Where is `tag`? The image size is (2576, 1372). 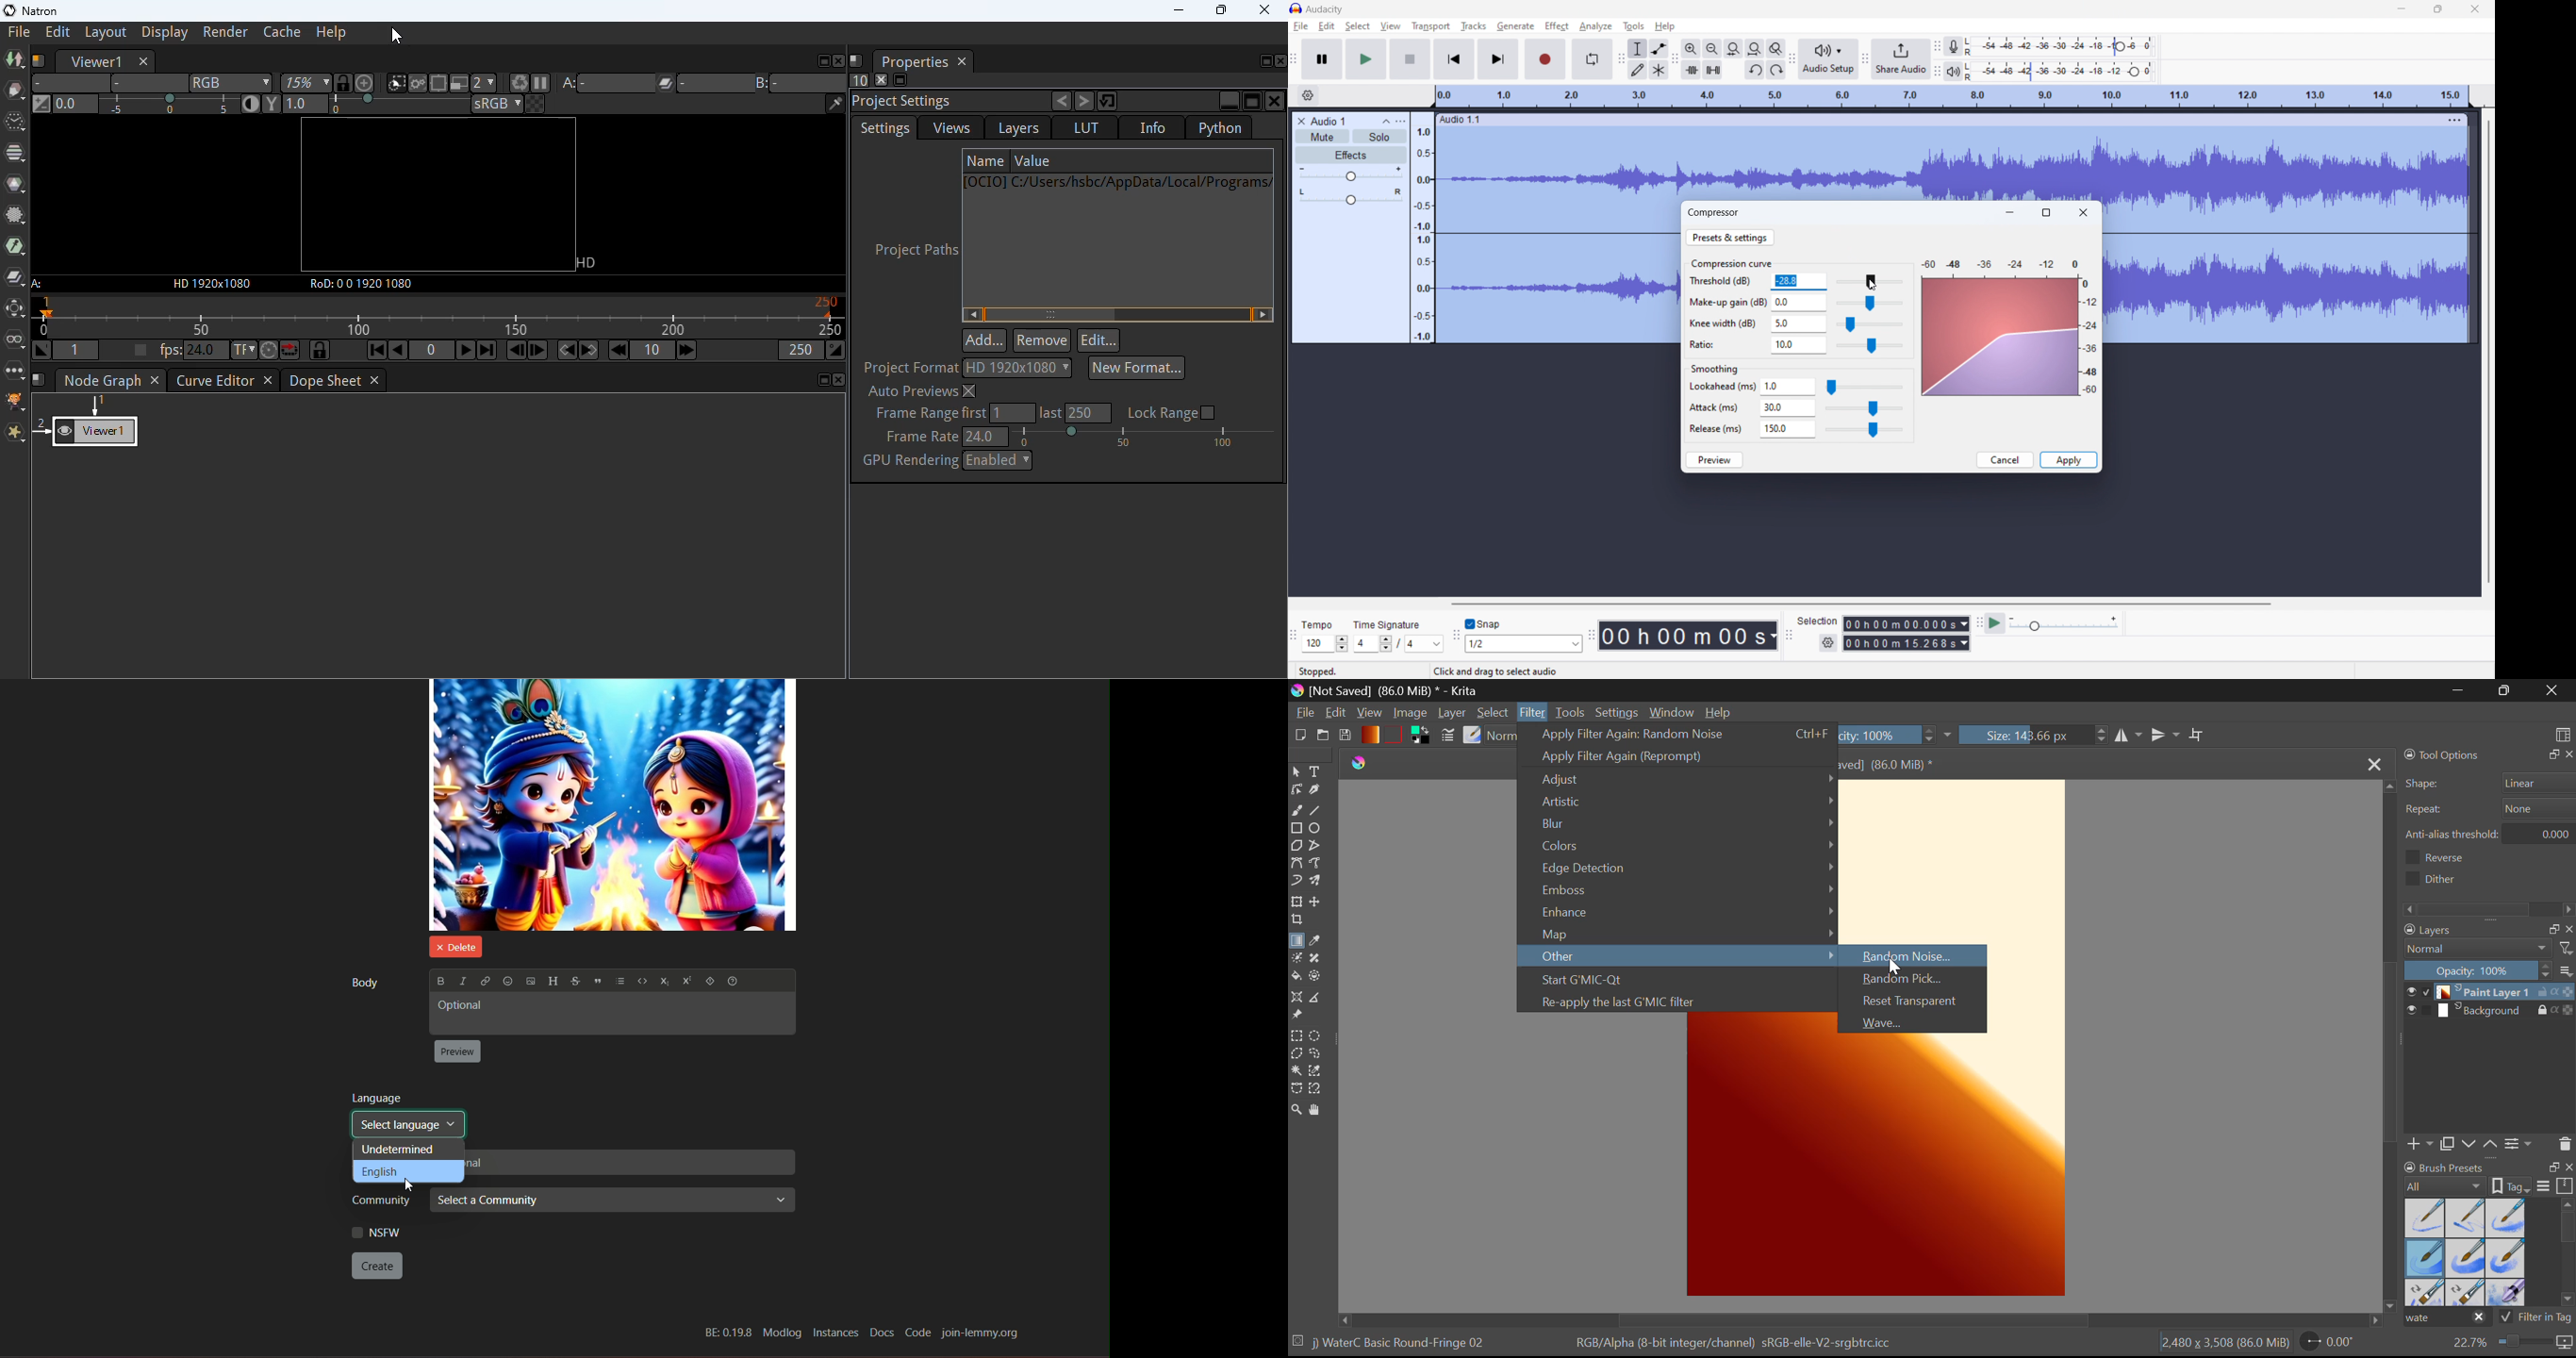 tag is located at coordinates (2513, 1186).